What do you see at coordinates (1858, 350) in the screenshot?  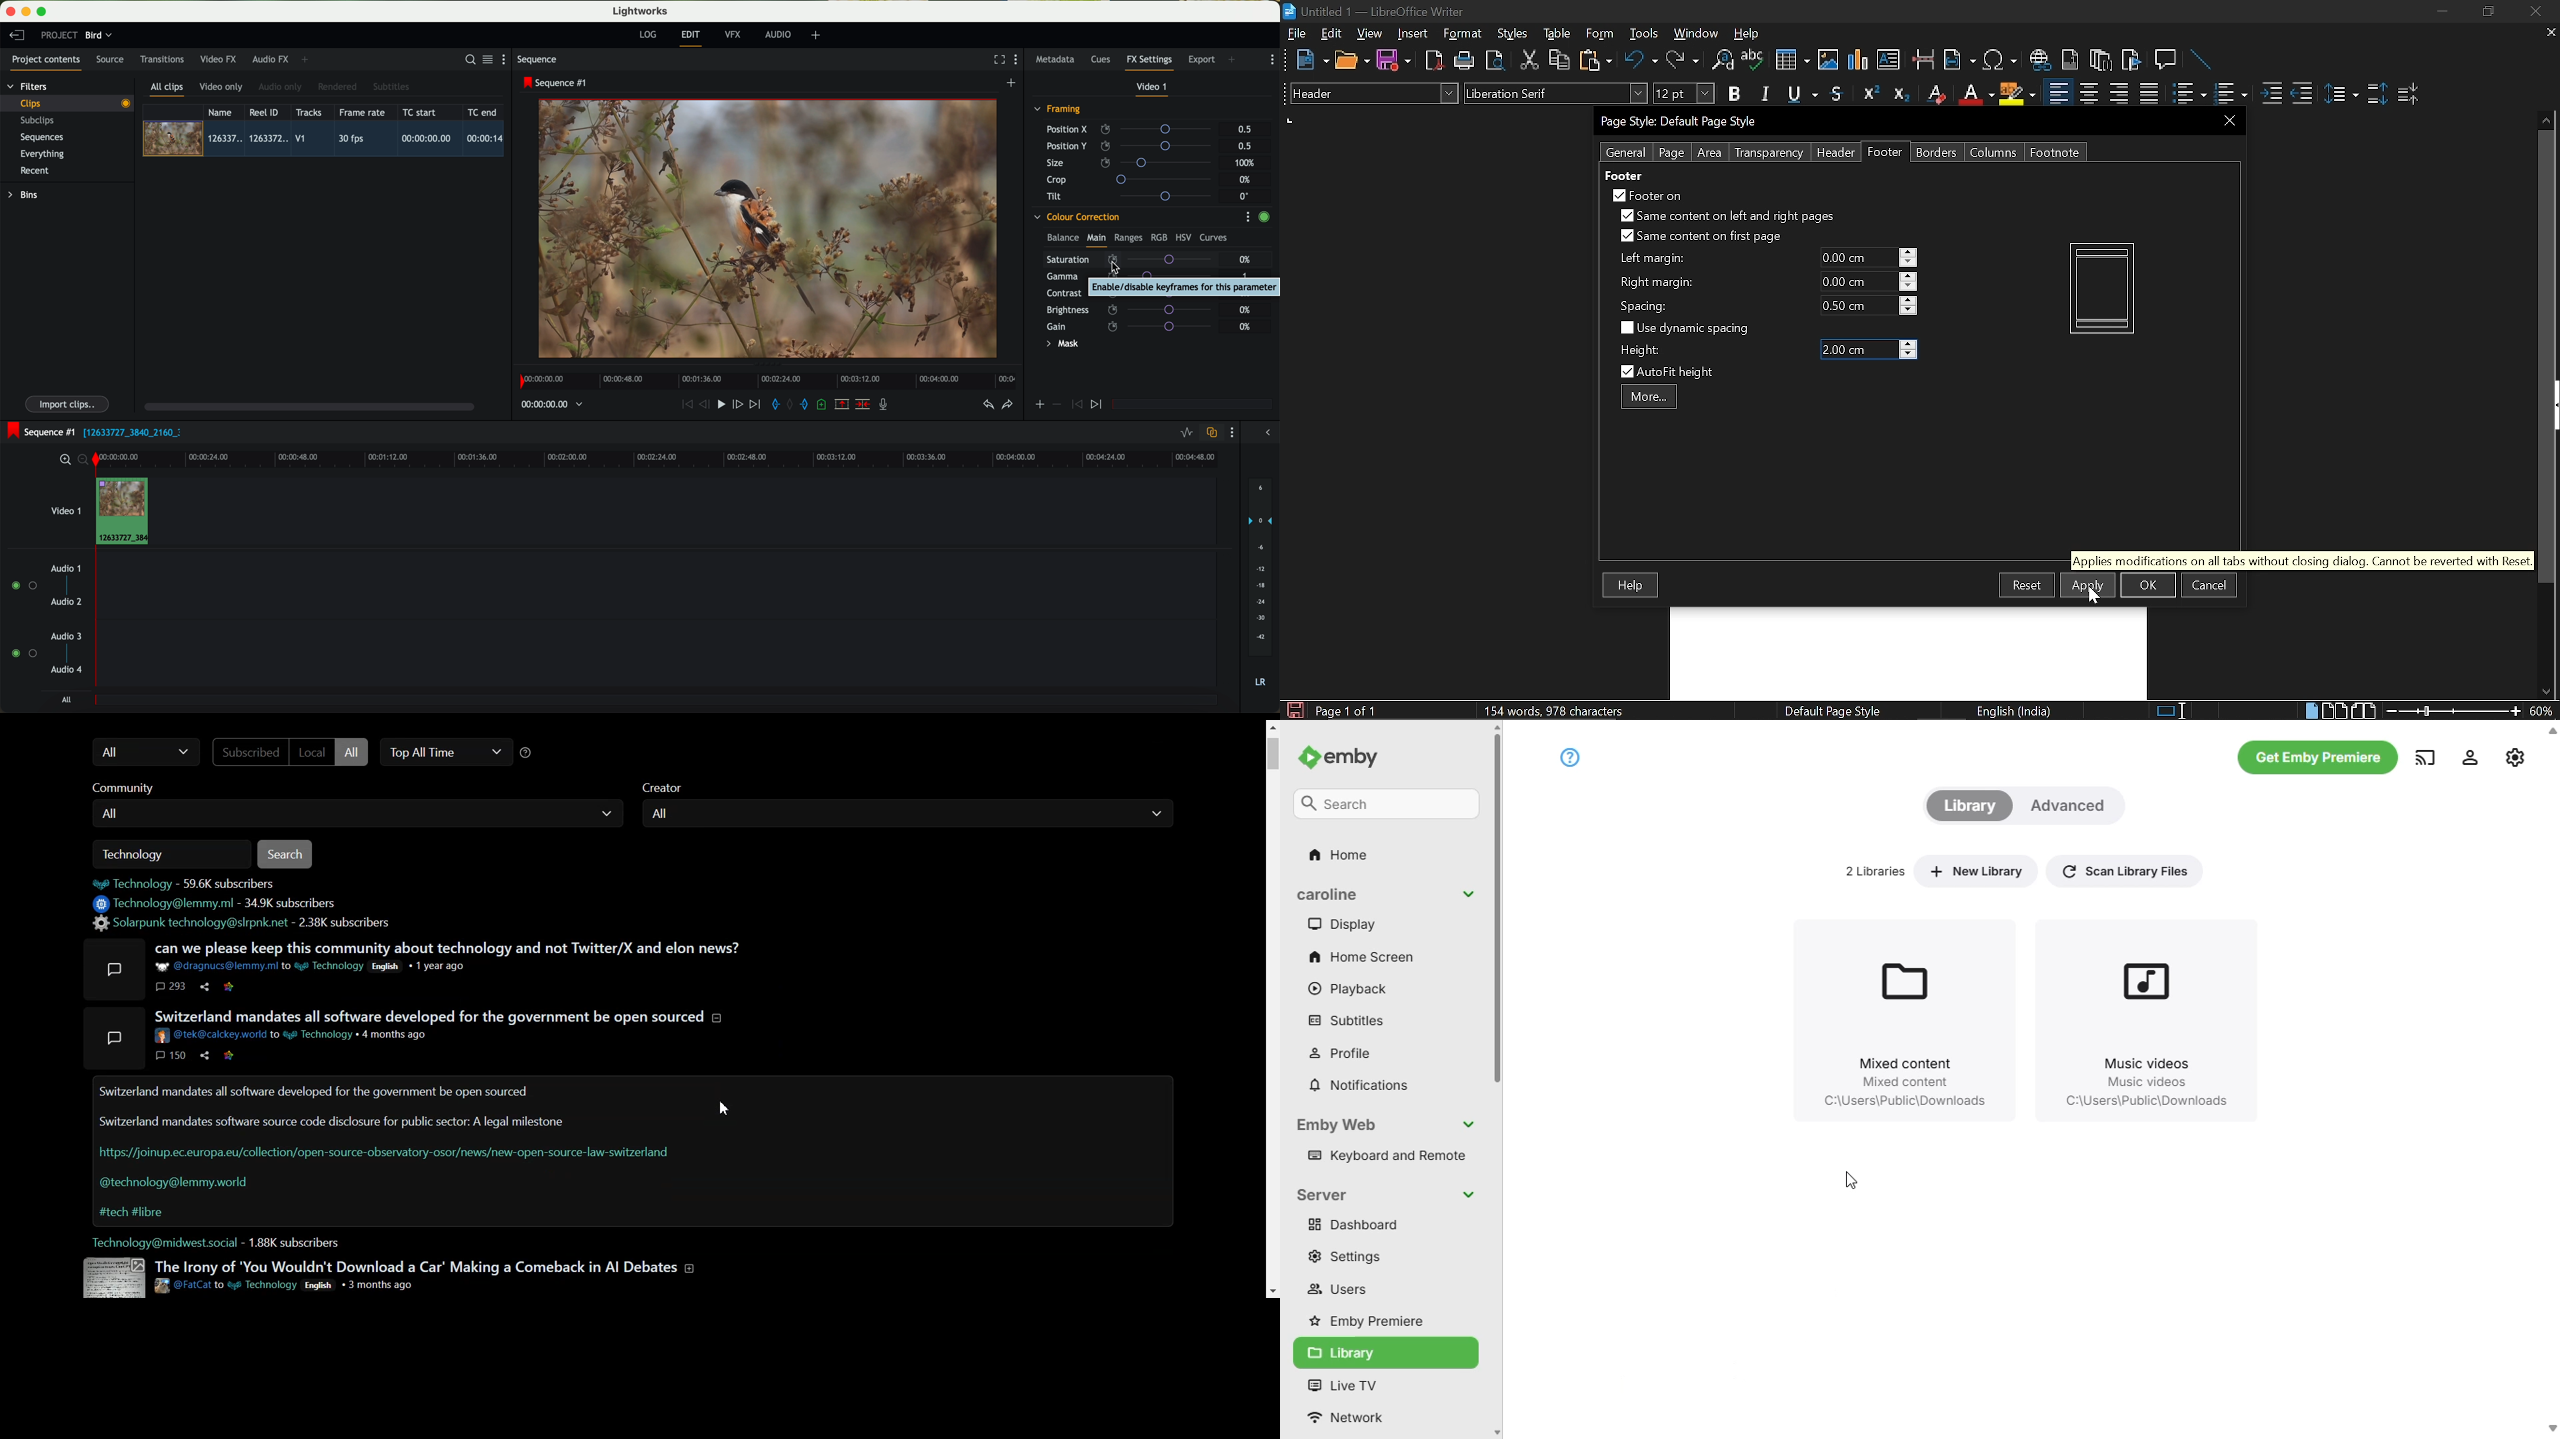 I see `Height` at bounding box center [1858, 350].